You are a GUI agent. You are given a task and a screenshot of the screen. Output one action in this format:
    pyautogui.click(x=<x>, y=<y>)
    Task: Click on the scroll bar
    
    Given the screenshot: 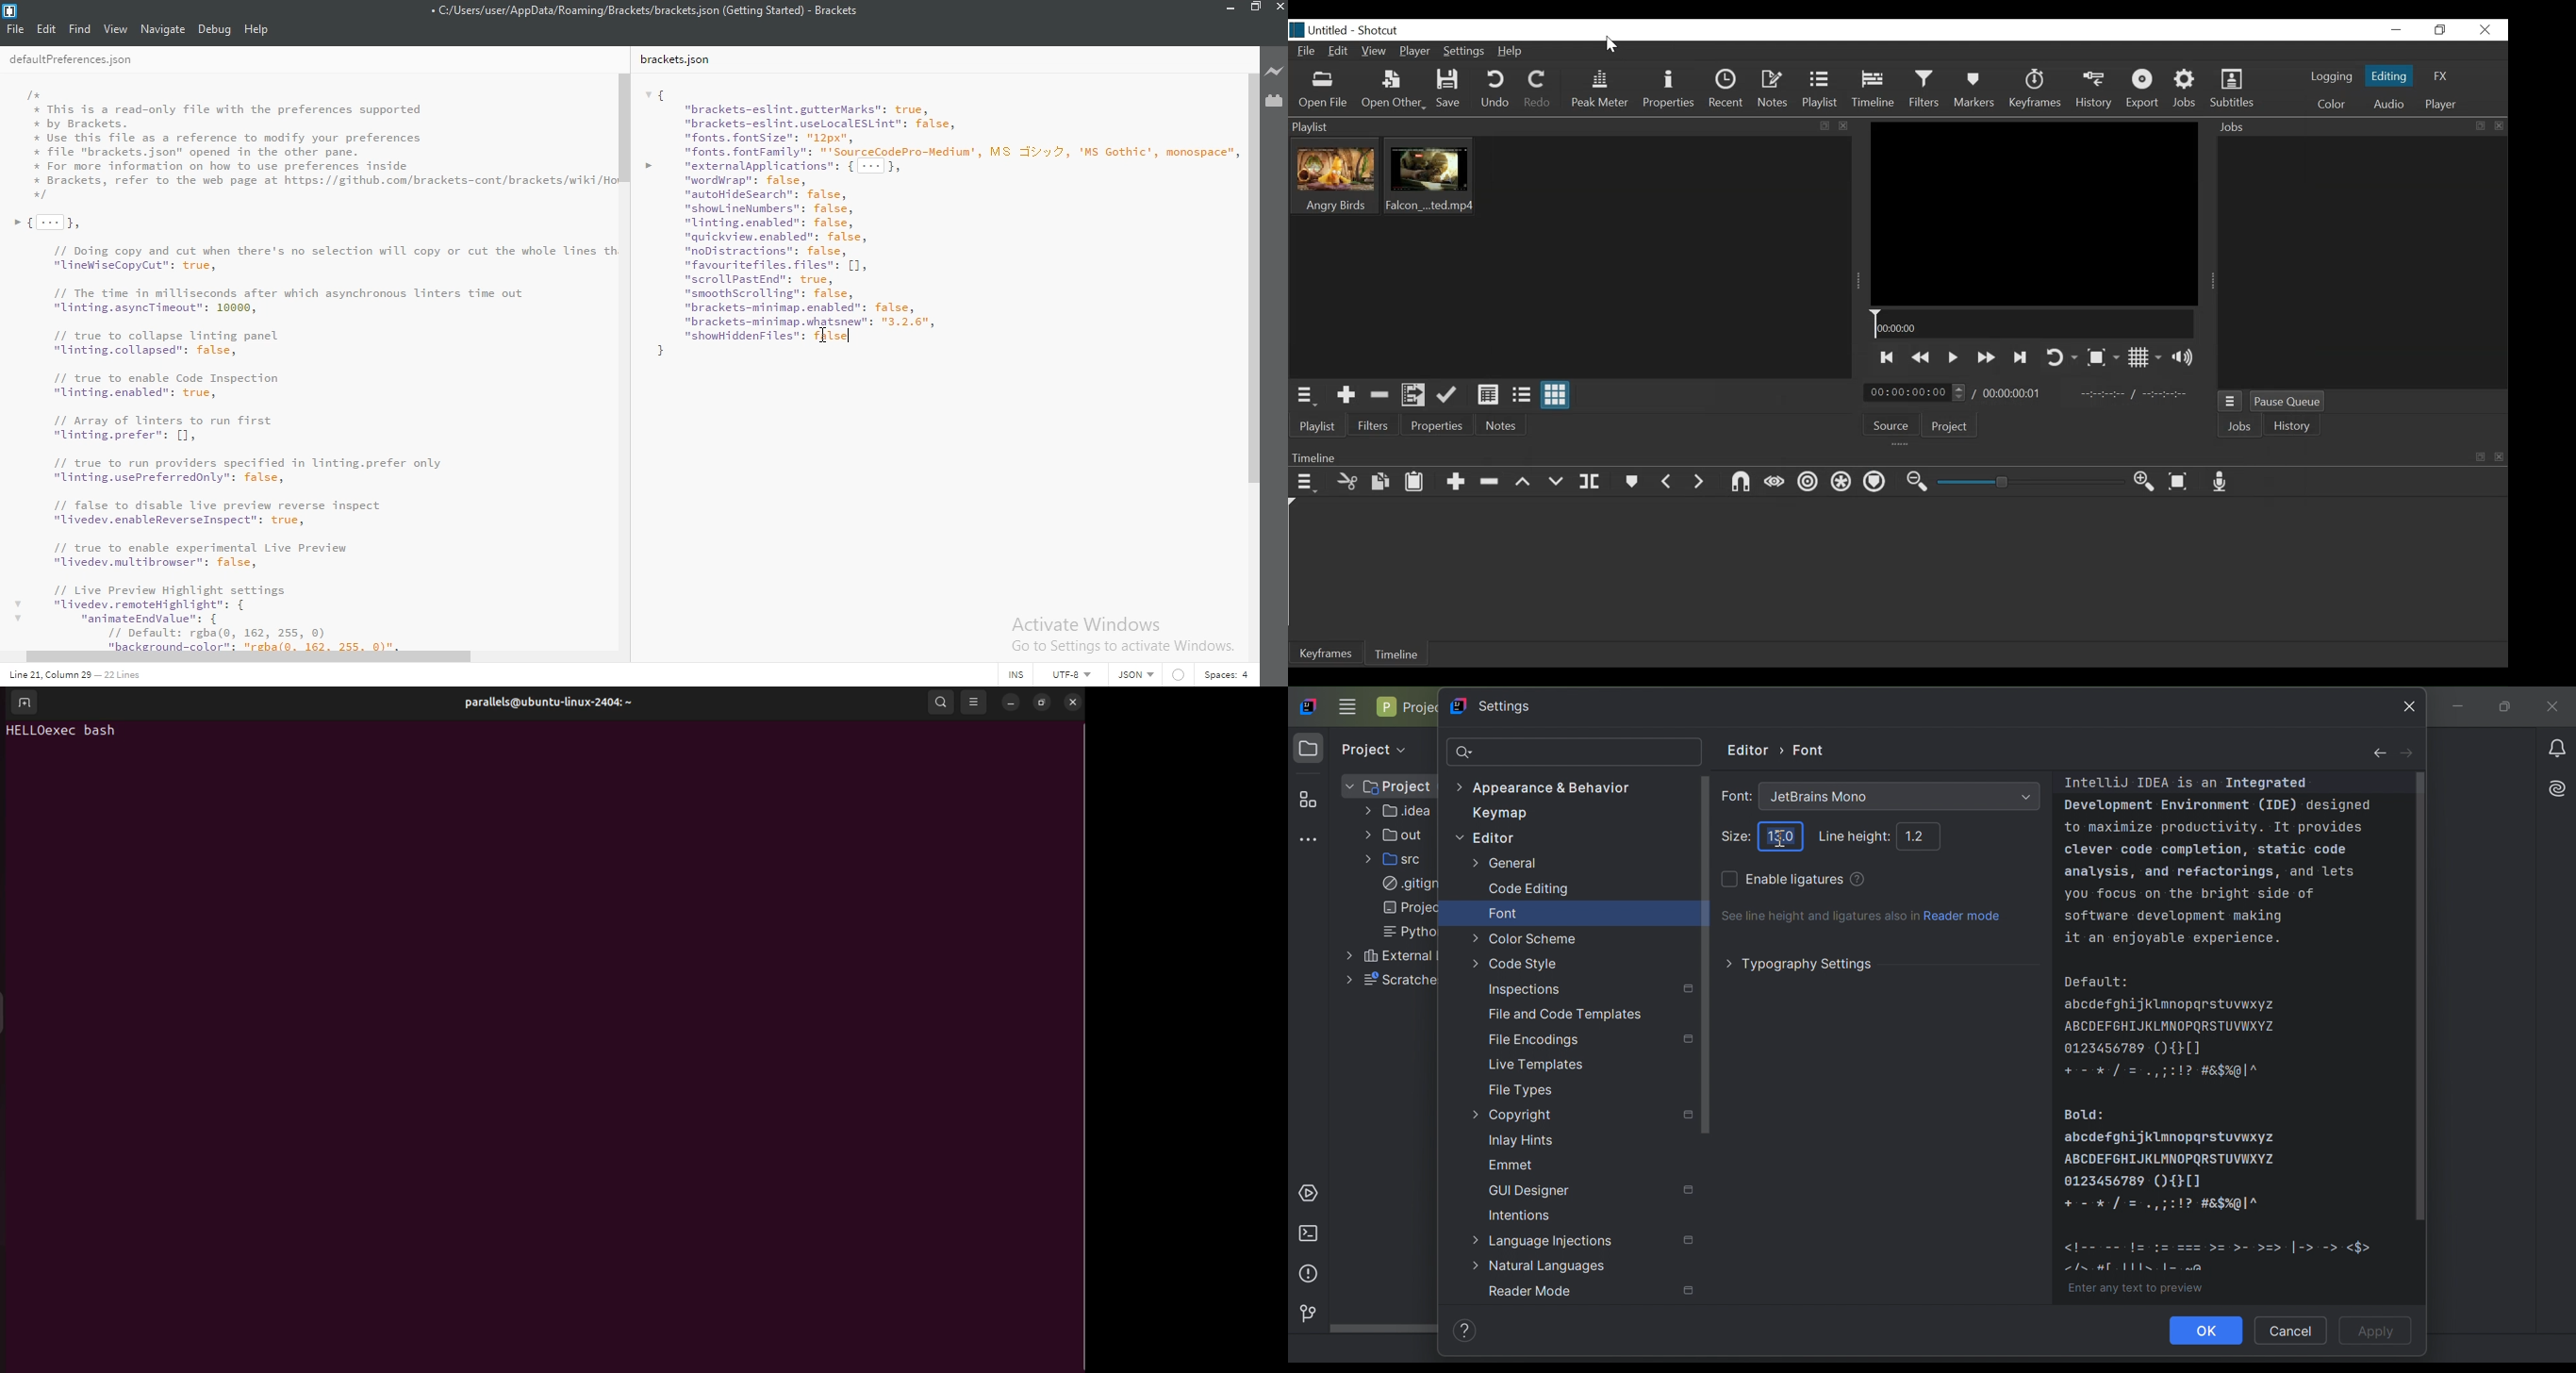 What is the action you would take?
    pyautogui.click(x=622, y=126)
    